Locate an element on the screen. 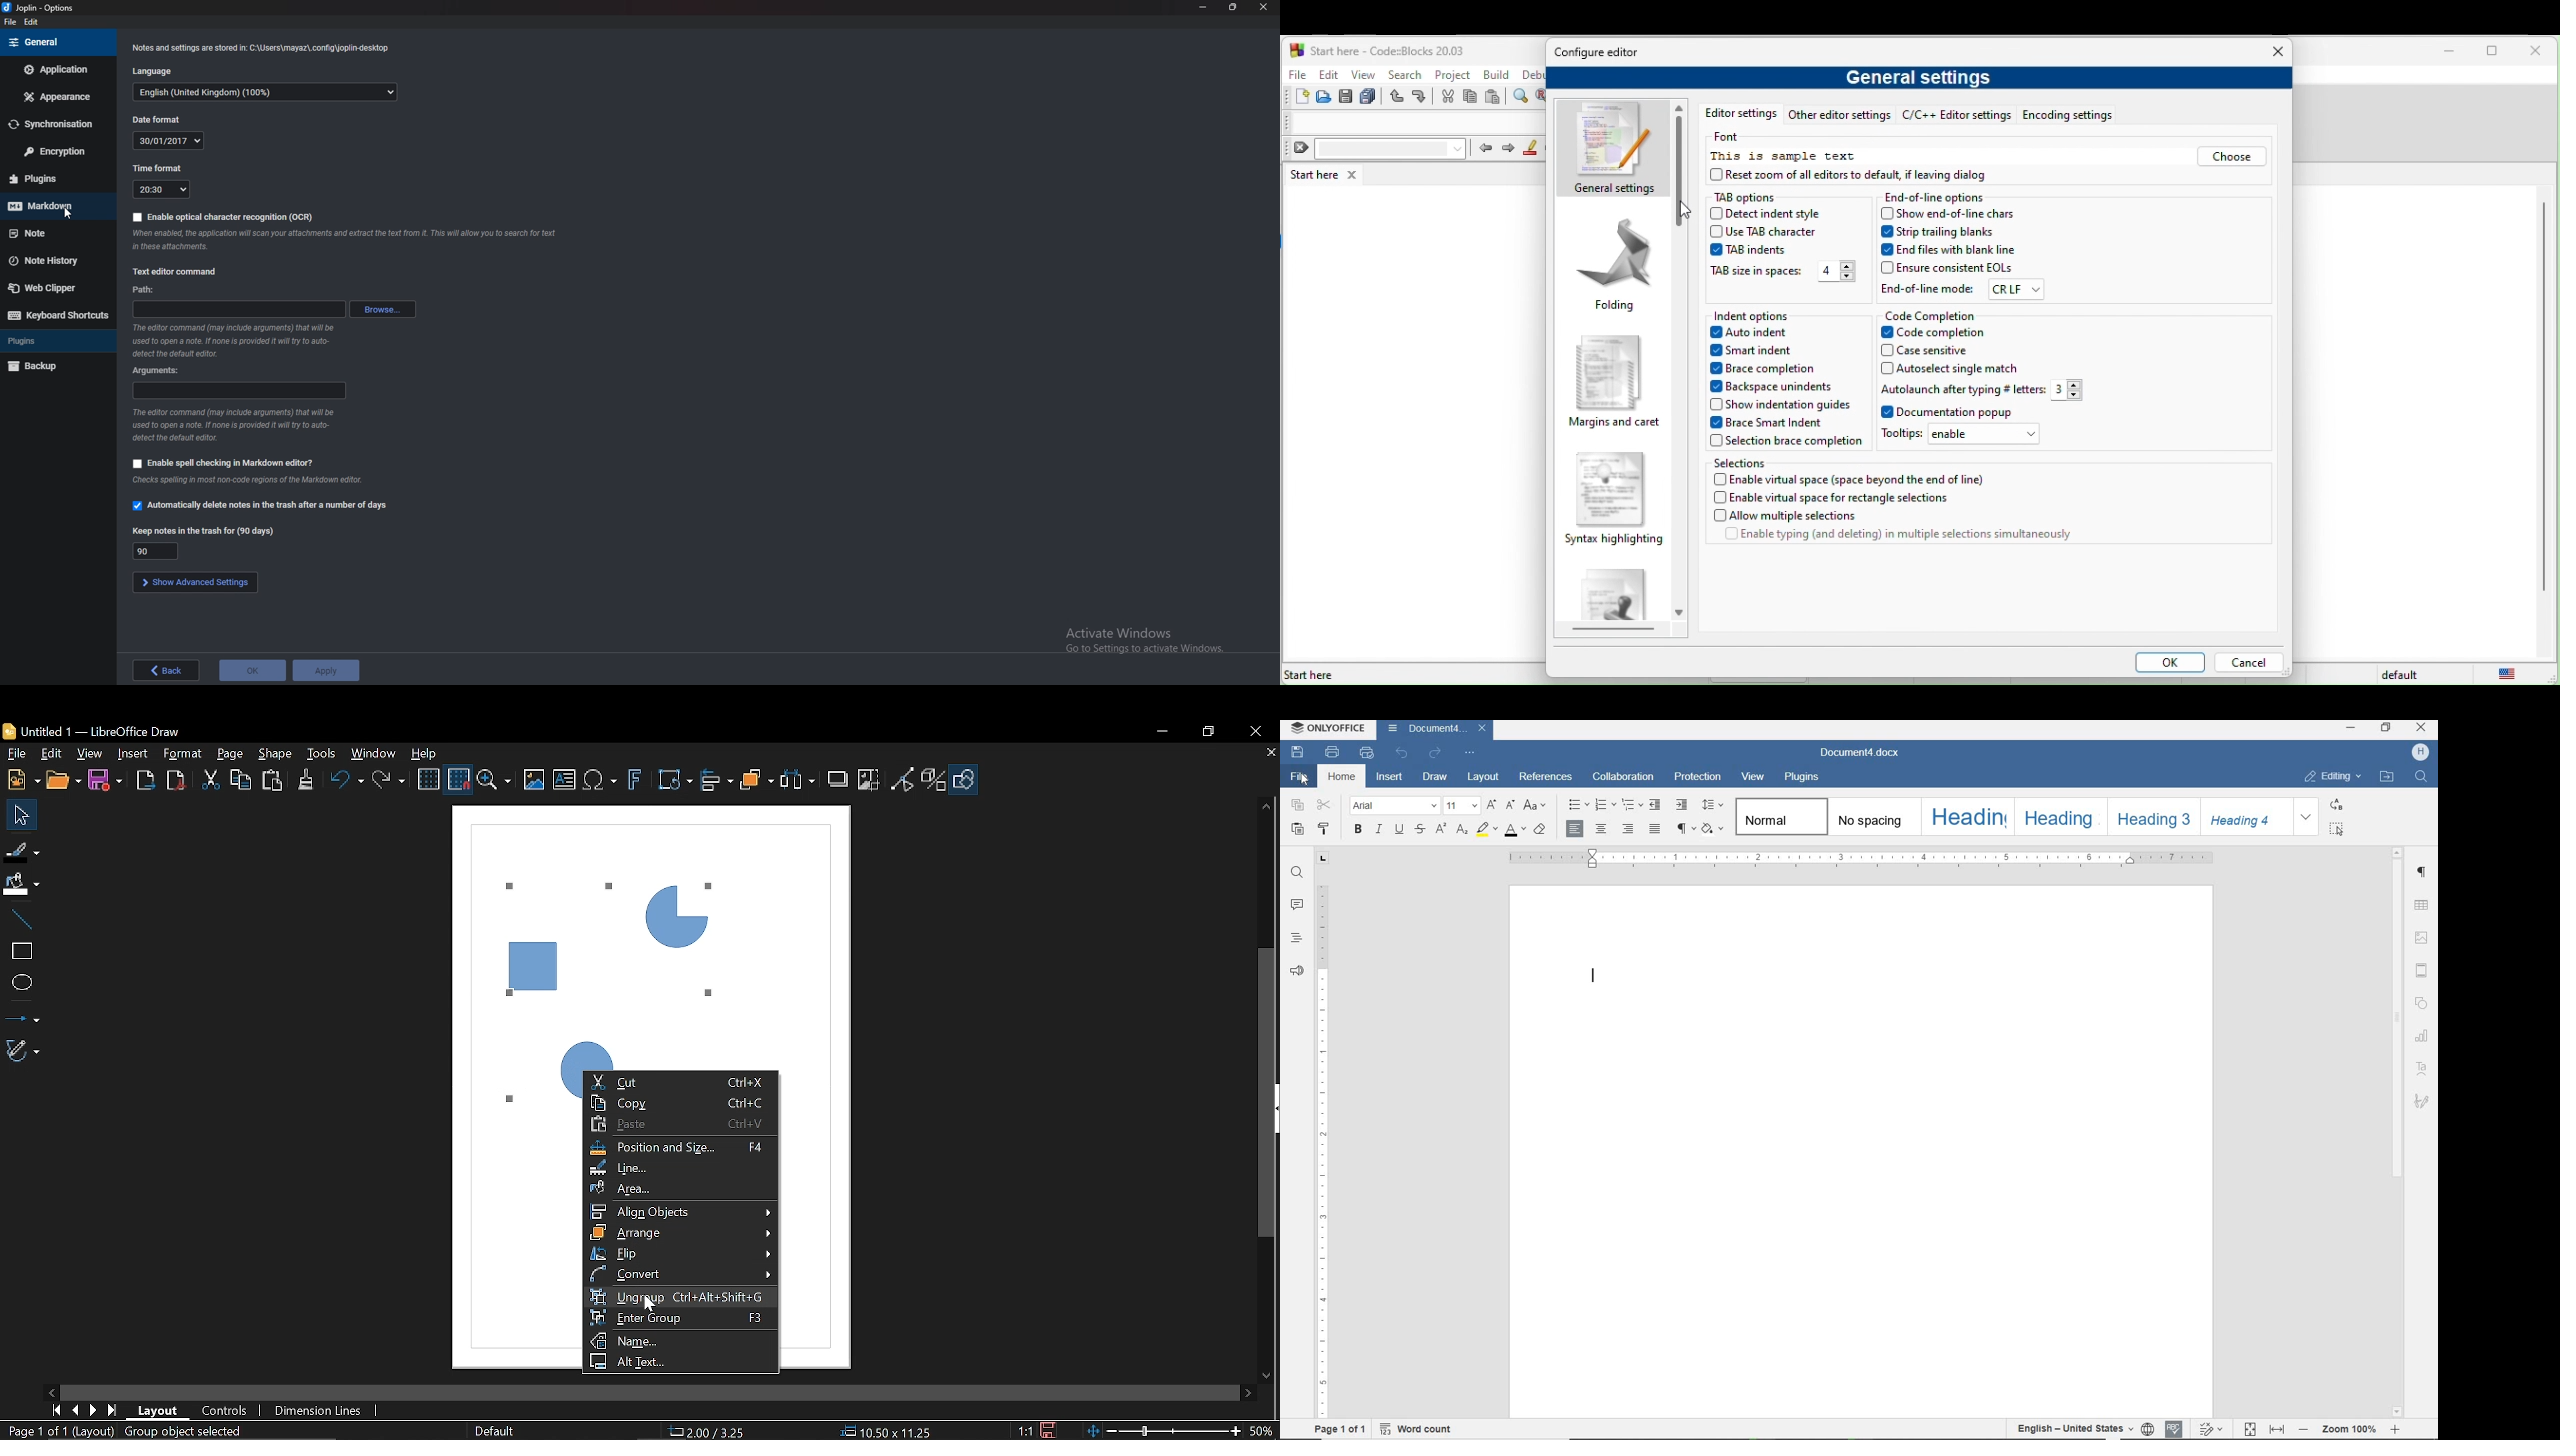  collaboration is located at coordinates (1624, 778).